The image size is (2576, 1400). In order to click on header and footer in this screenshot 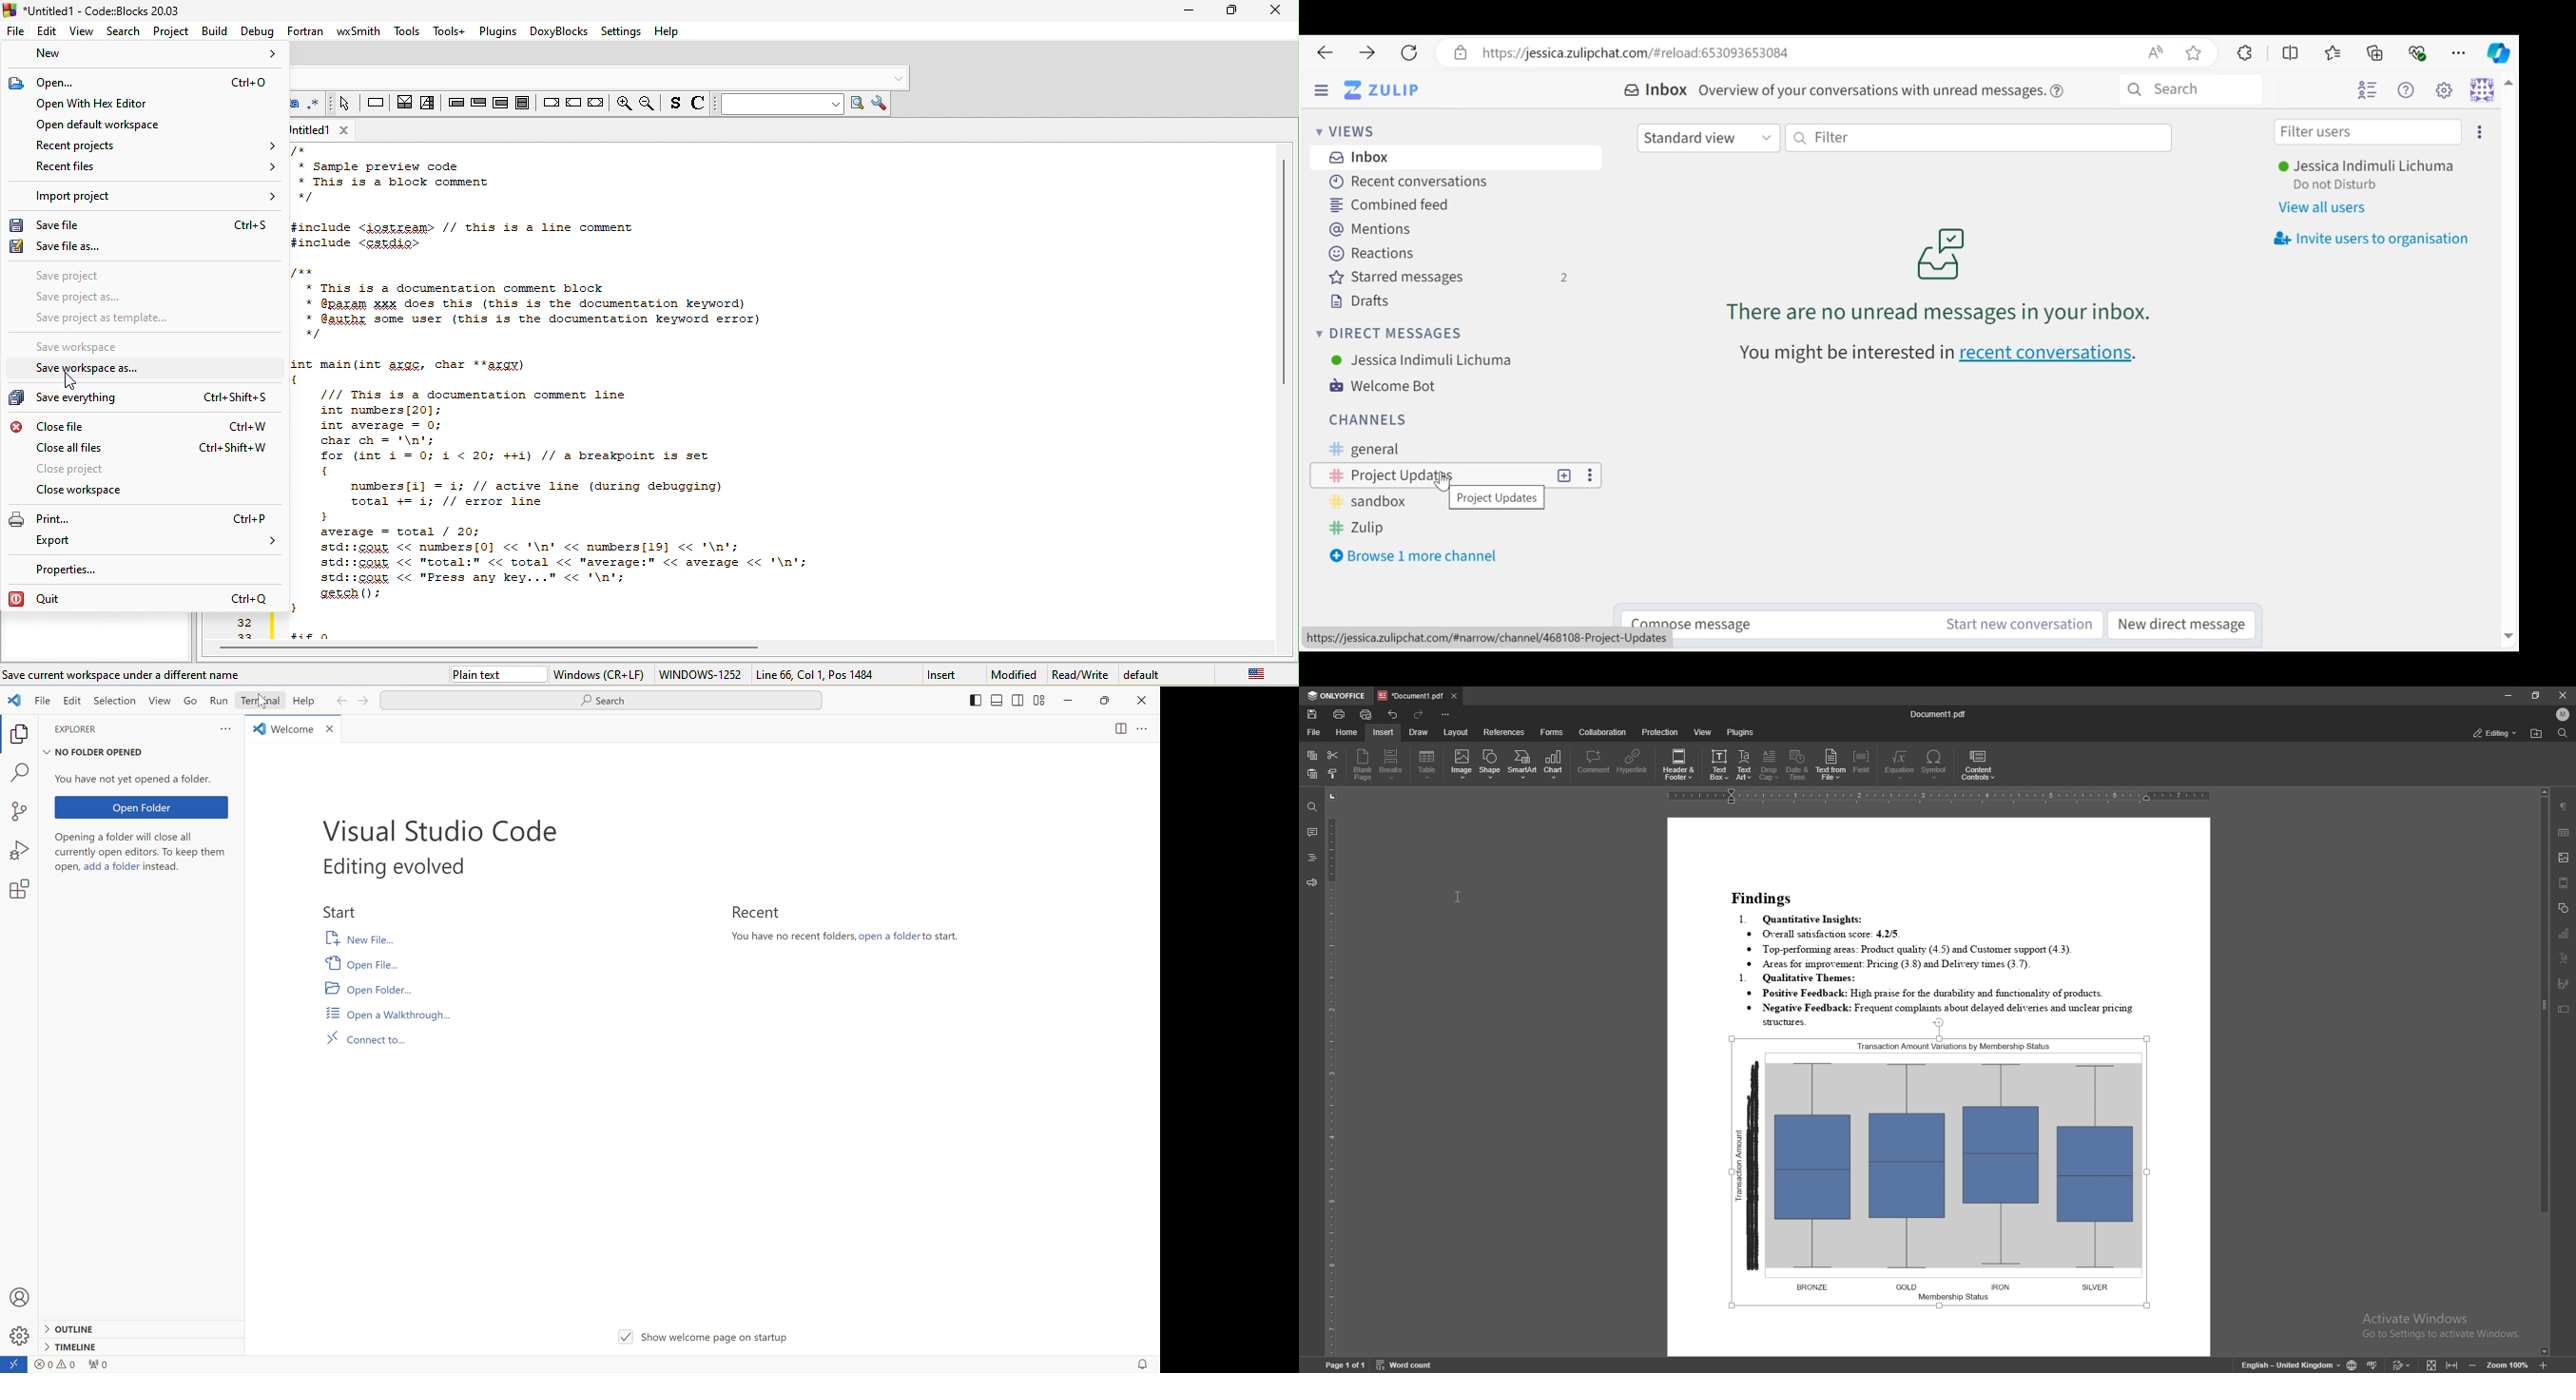, I will do `click(2564, 883)`.